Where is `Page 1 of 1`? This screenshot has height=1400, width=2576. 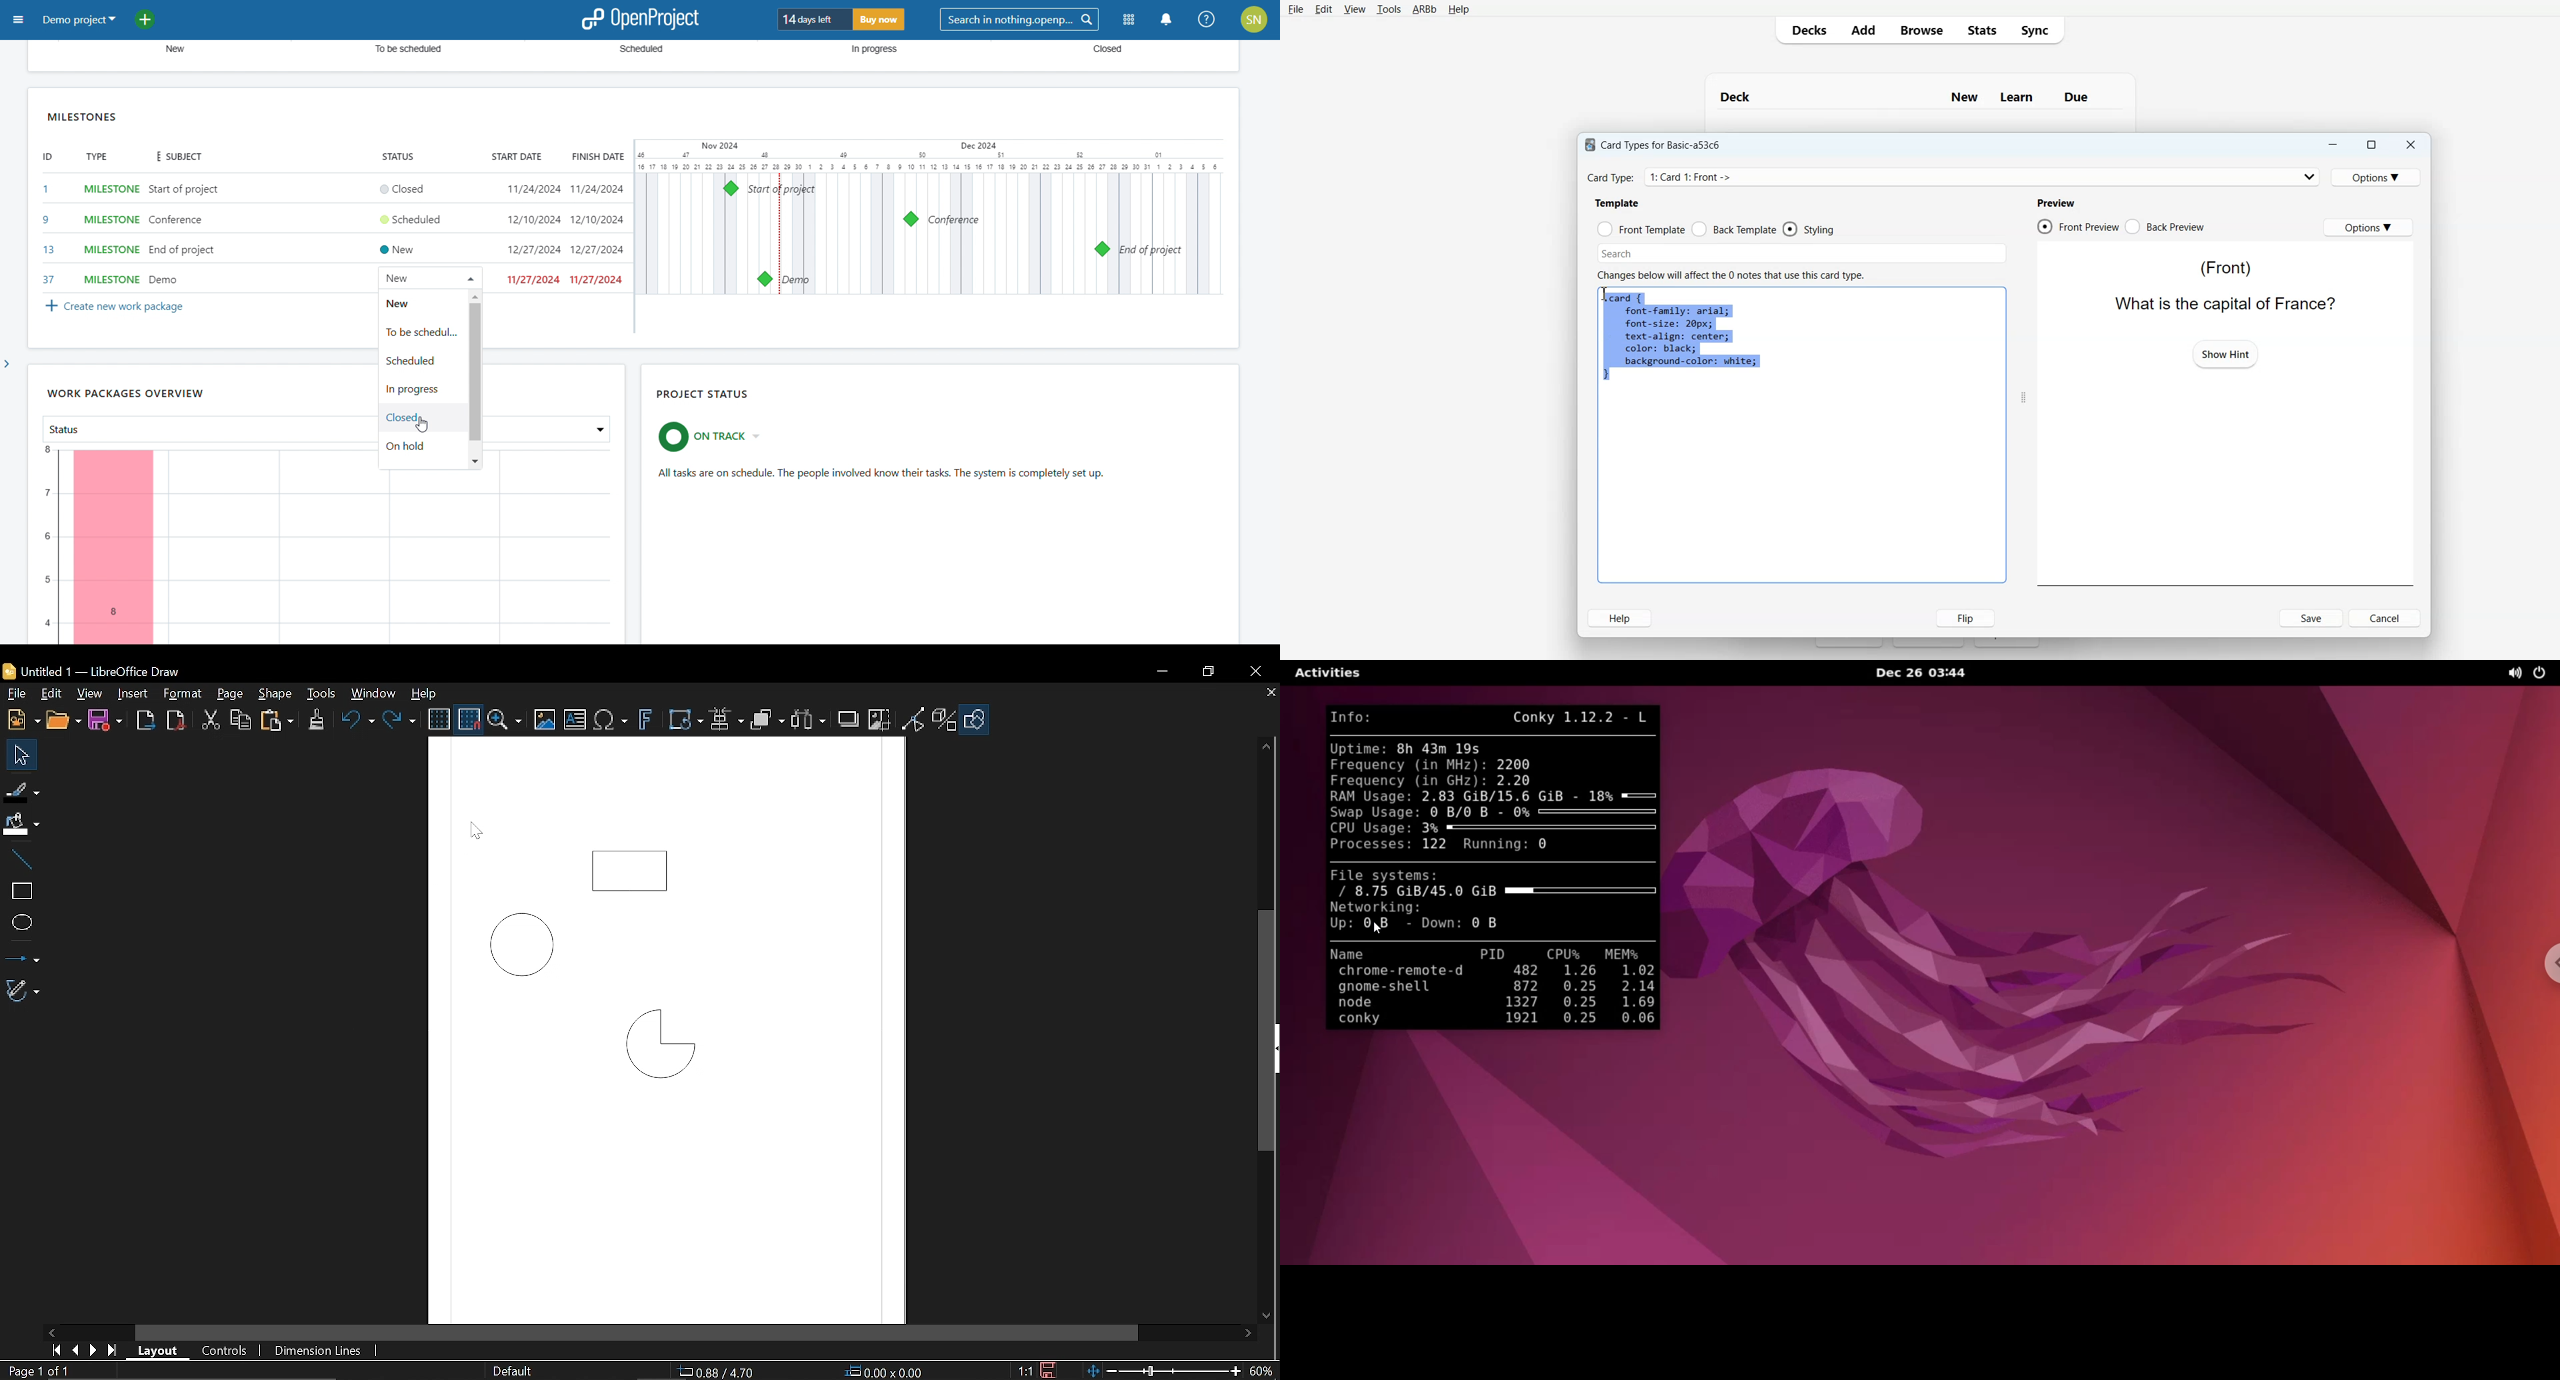 Page 1 of 1 is located at coordinates (38, 1371).